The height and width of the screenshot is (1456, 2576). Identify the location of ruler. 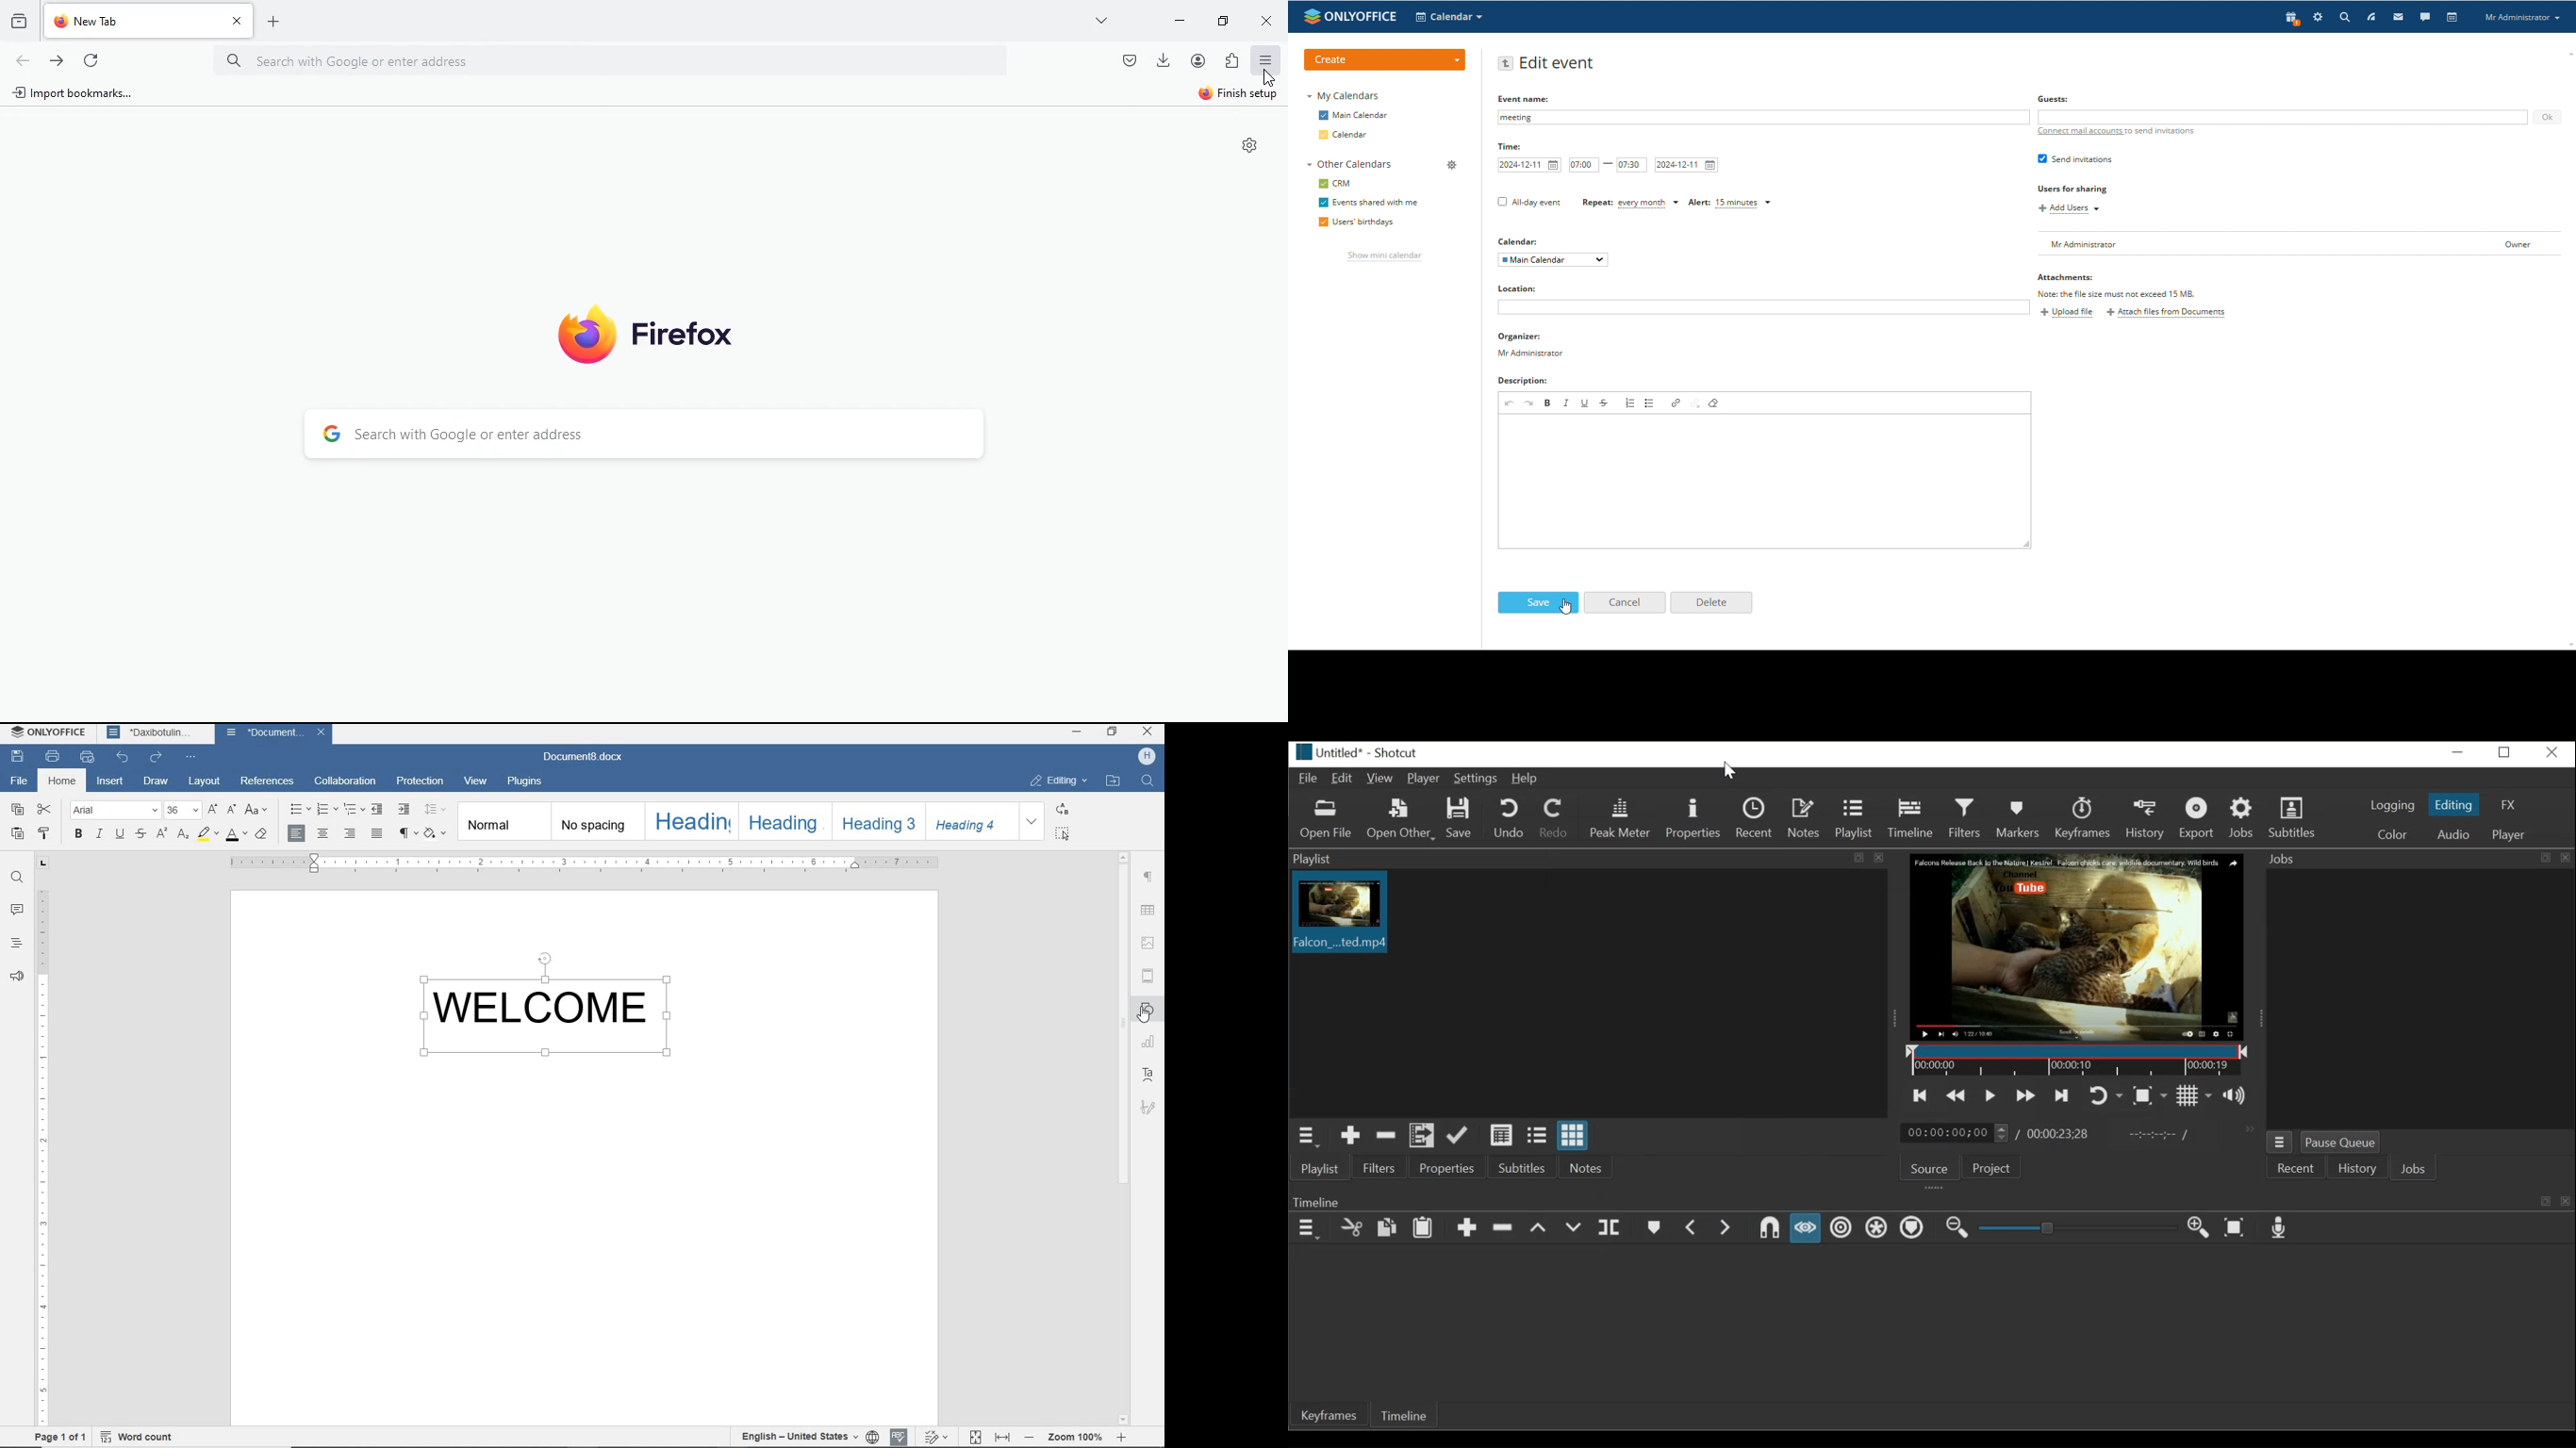
(585, 863).